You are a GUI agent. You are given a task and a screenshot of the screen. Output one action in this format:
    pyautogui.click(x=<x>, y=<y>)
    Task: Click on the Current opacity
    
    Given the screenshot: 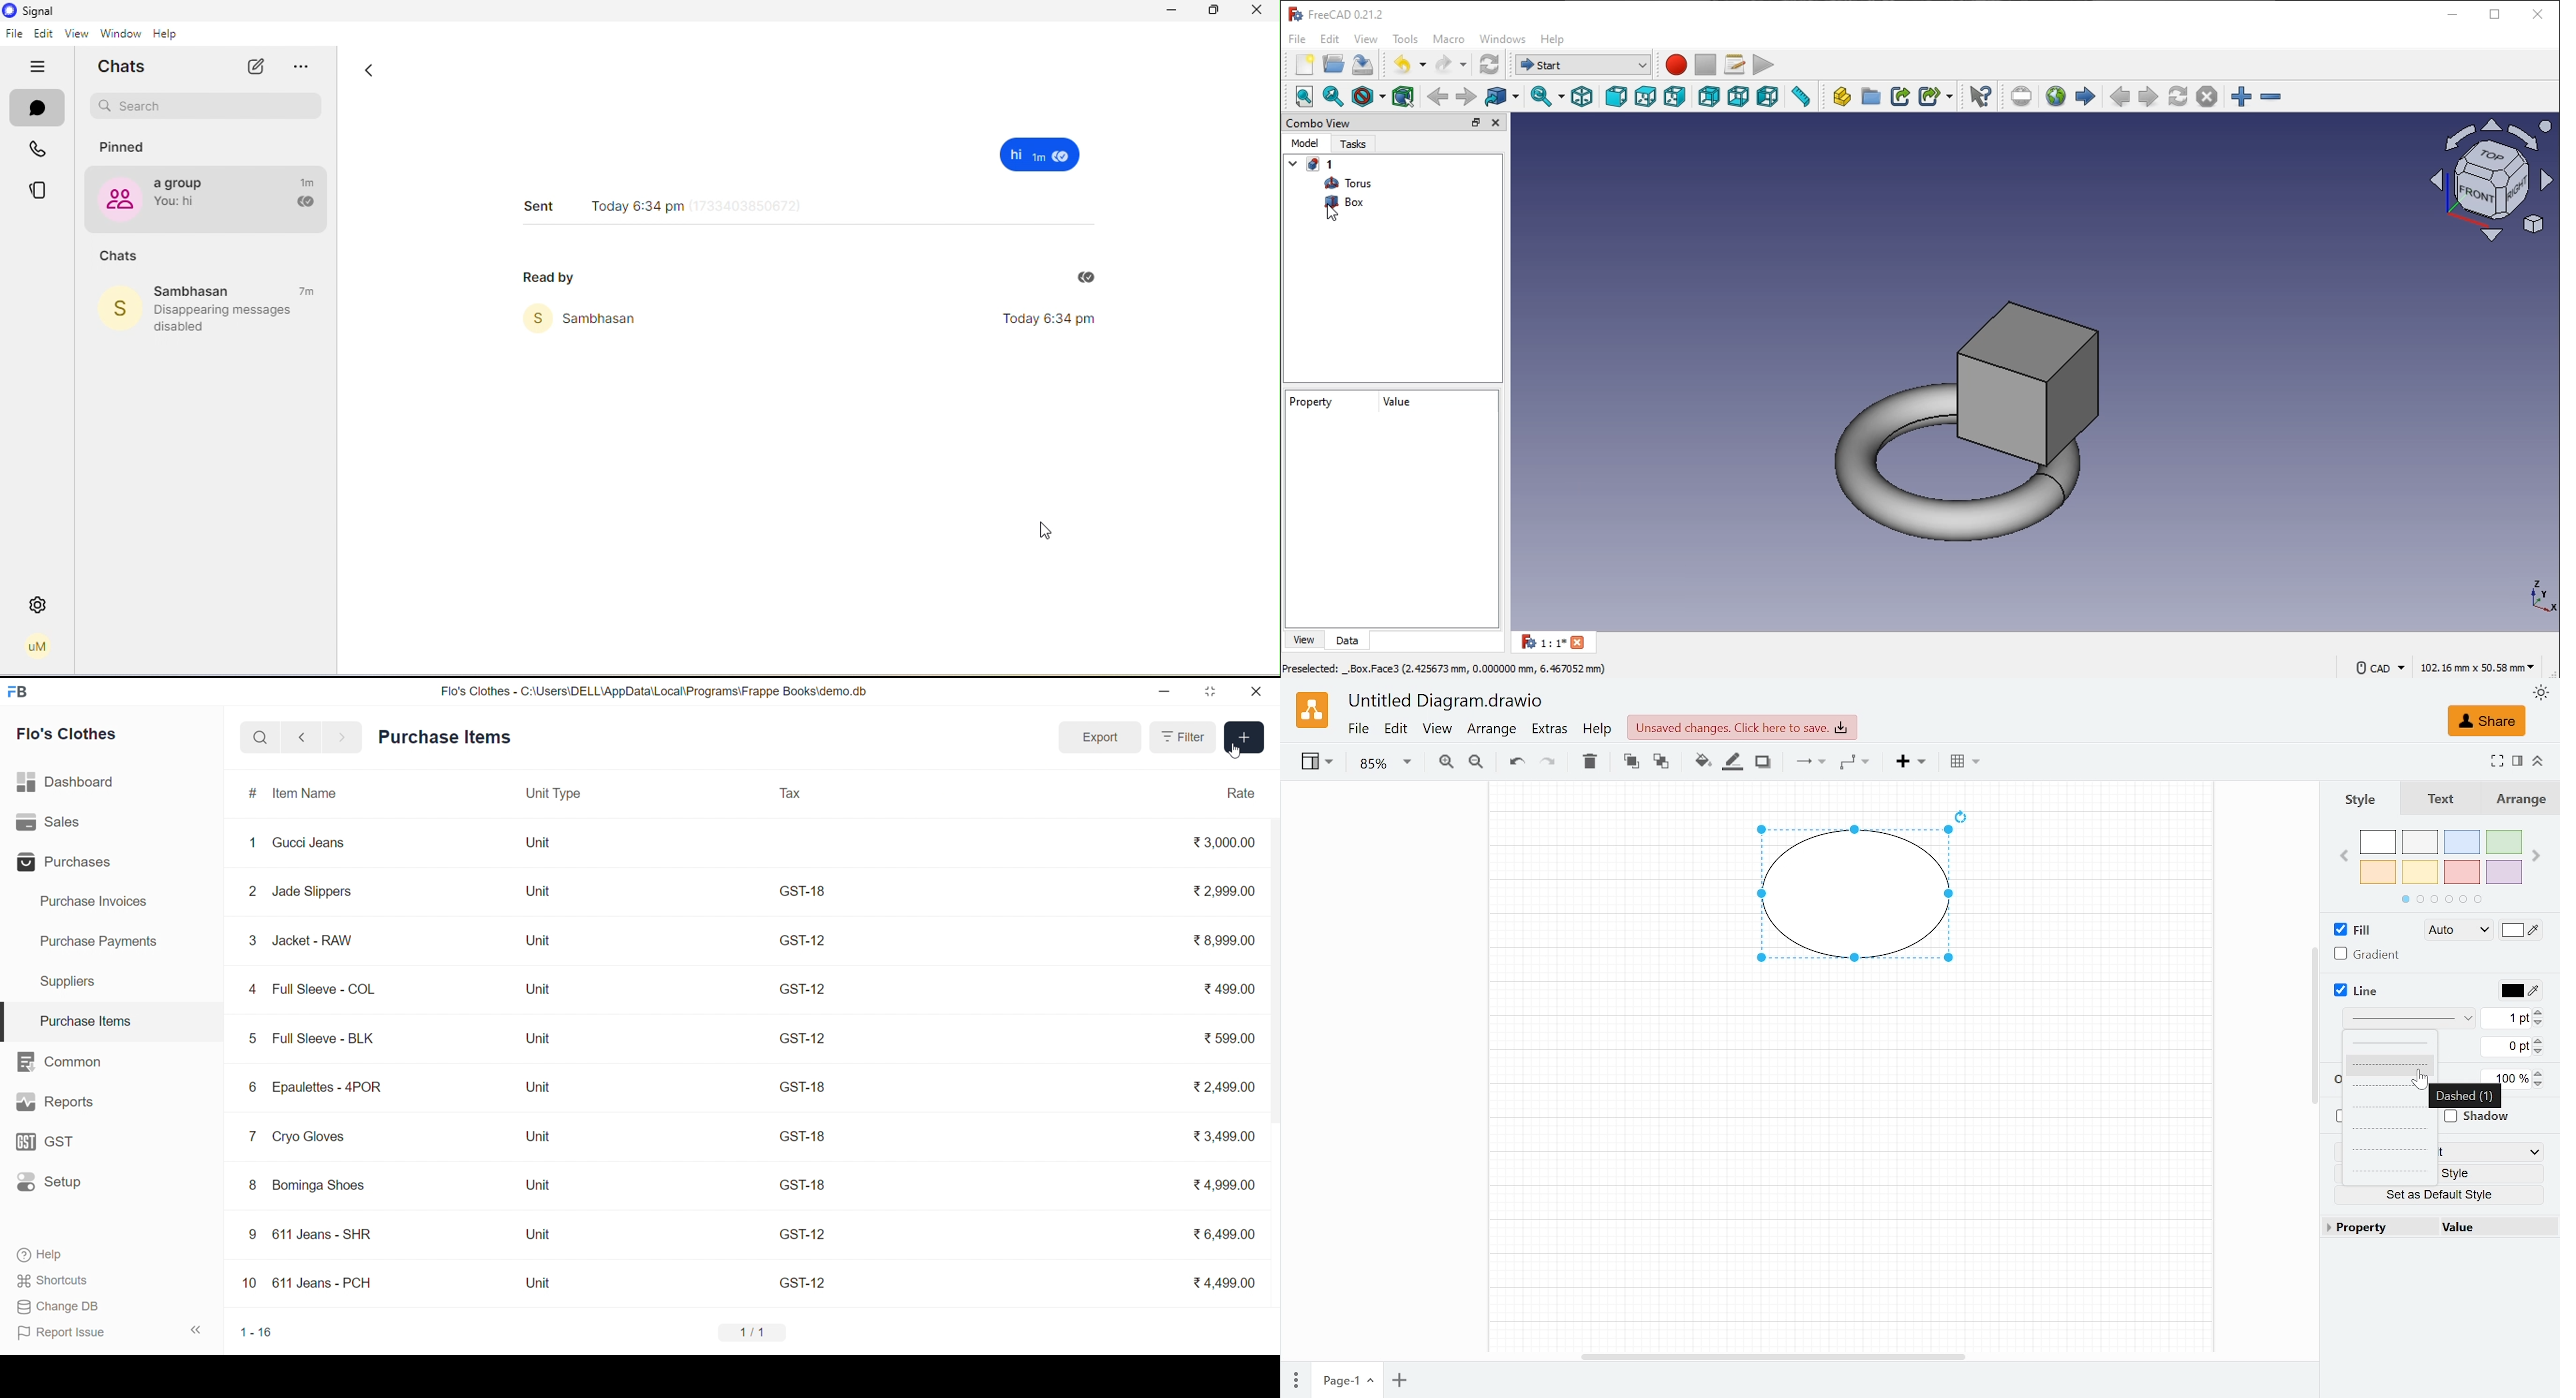 What is the action you would take?
    pyautogui.click(x=2513, y=1078)
    